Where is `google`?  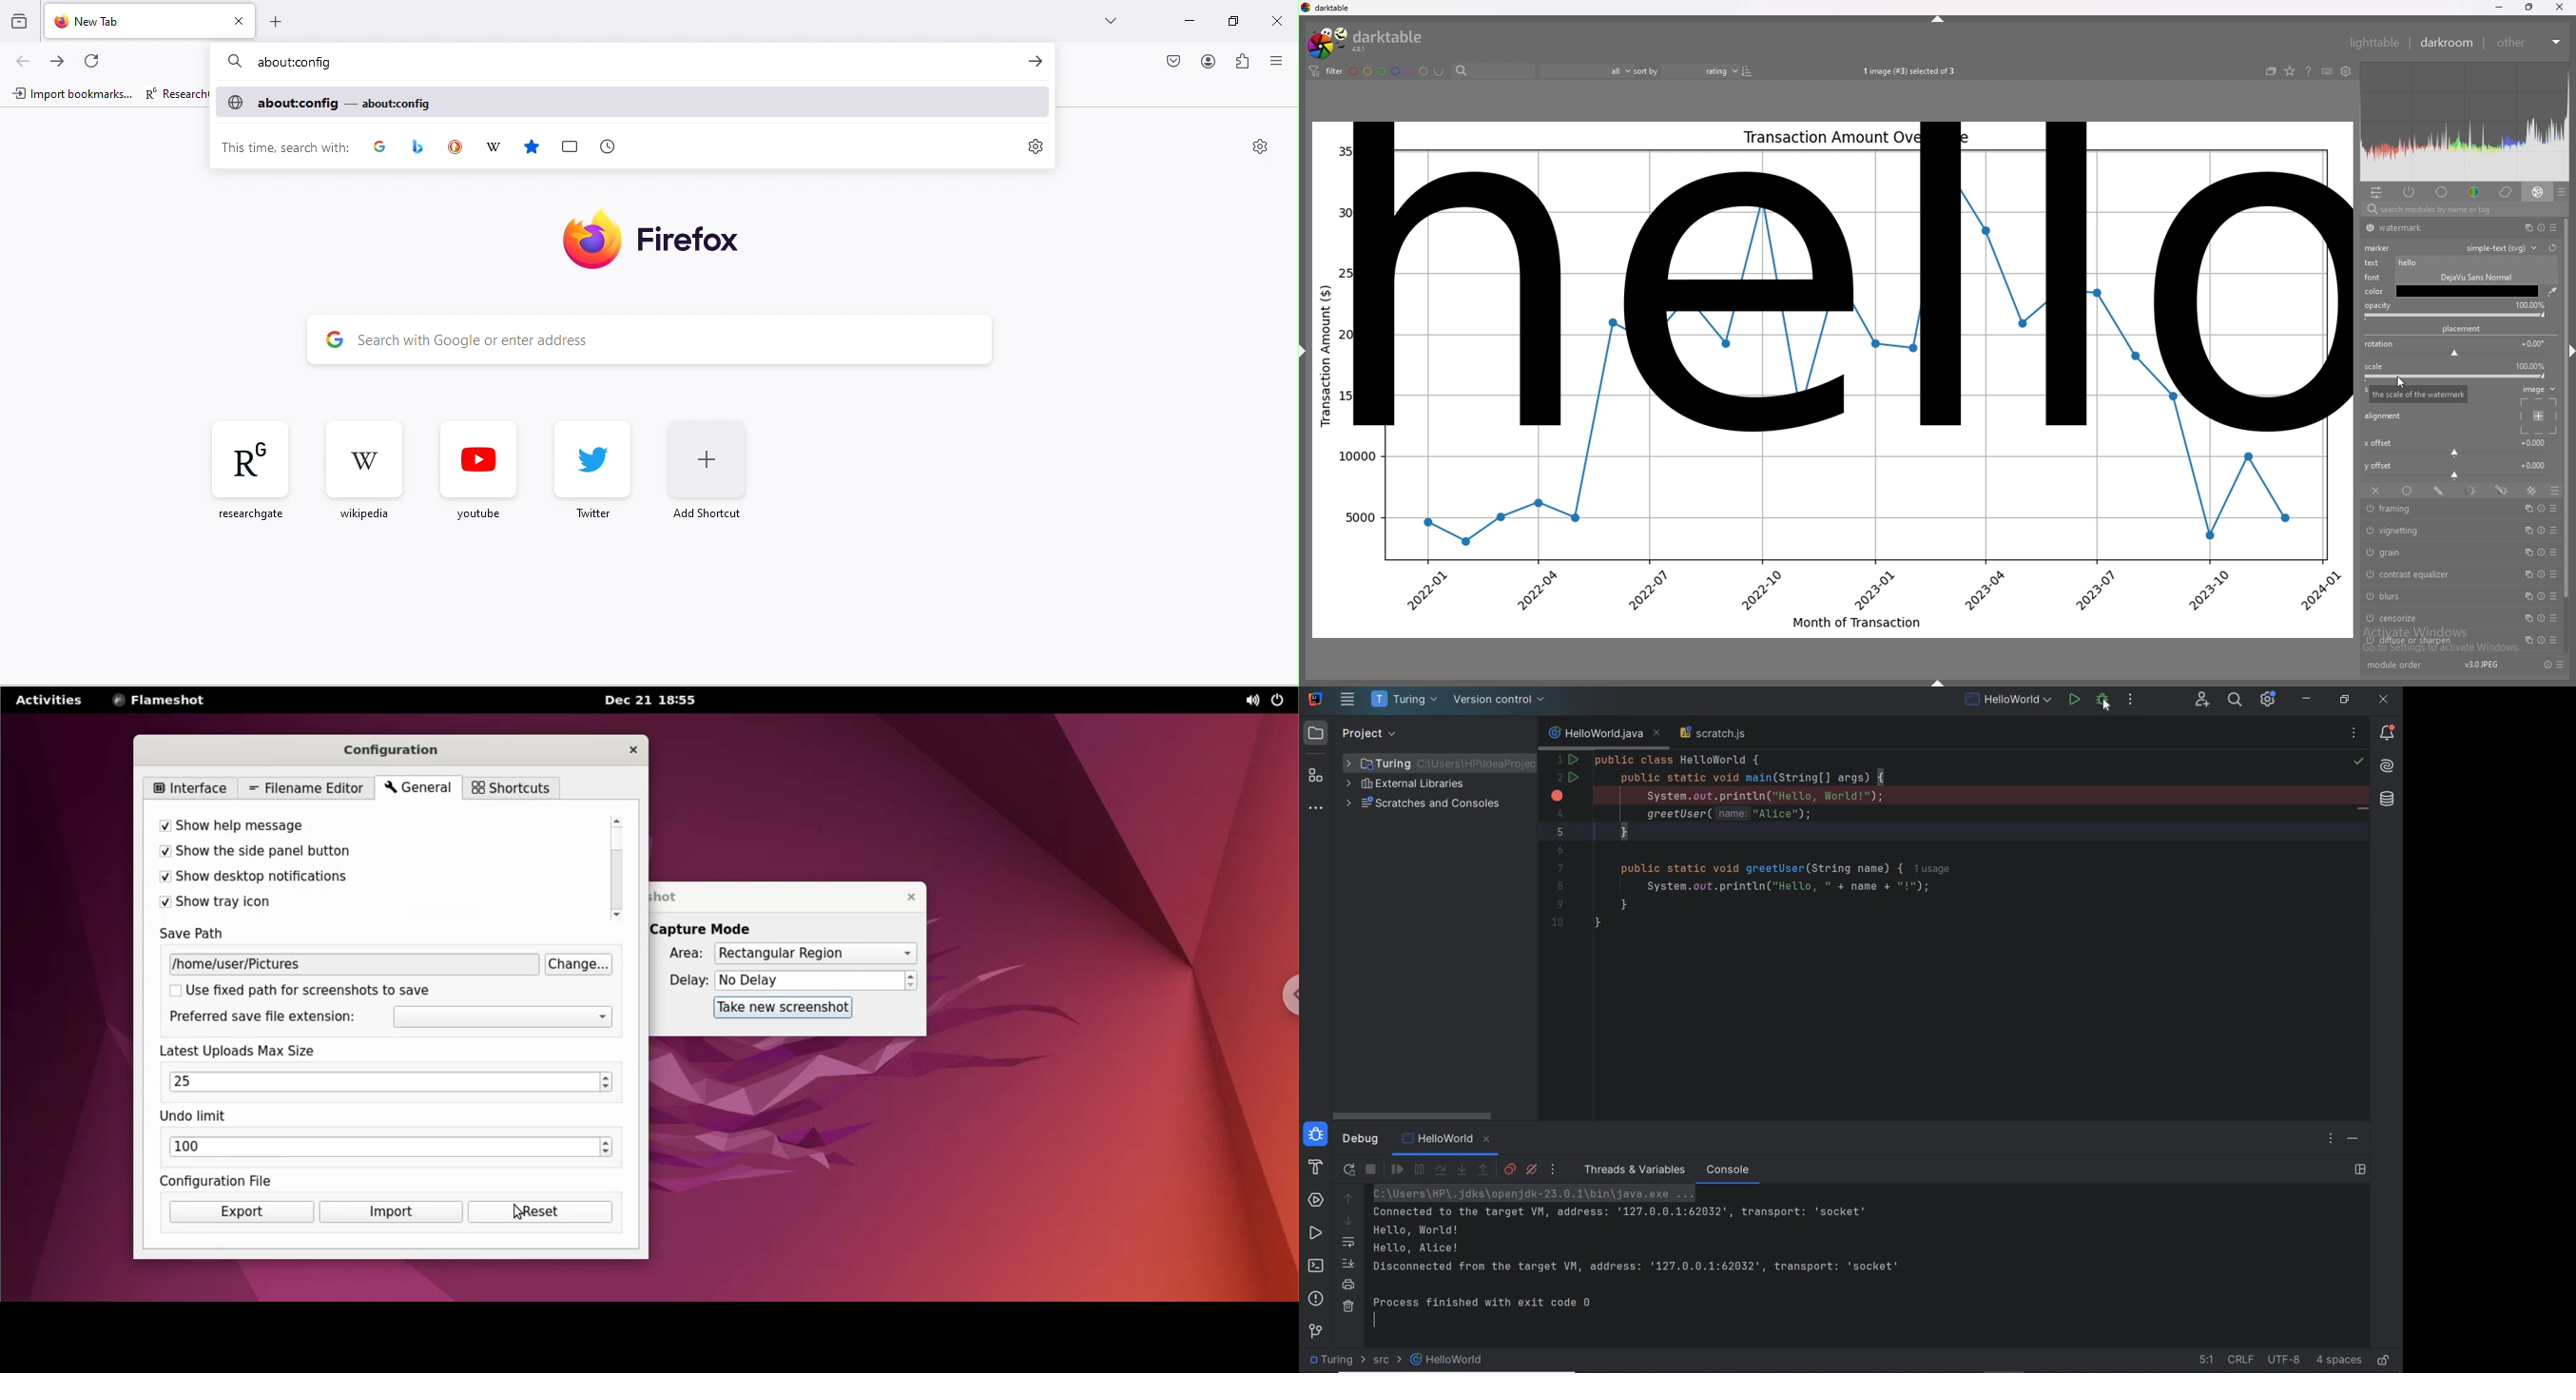
google is located at coordinates (379, 150).